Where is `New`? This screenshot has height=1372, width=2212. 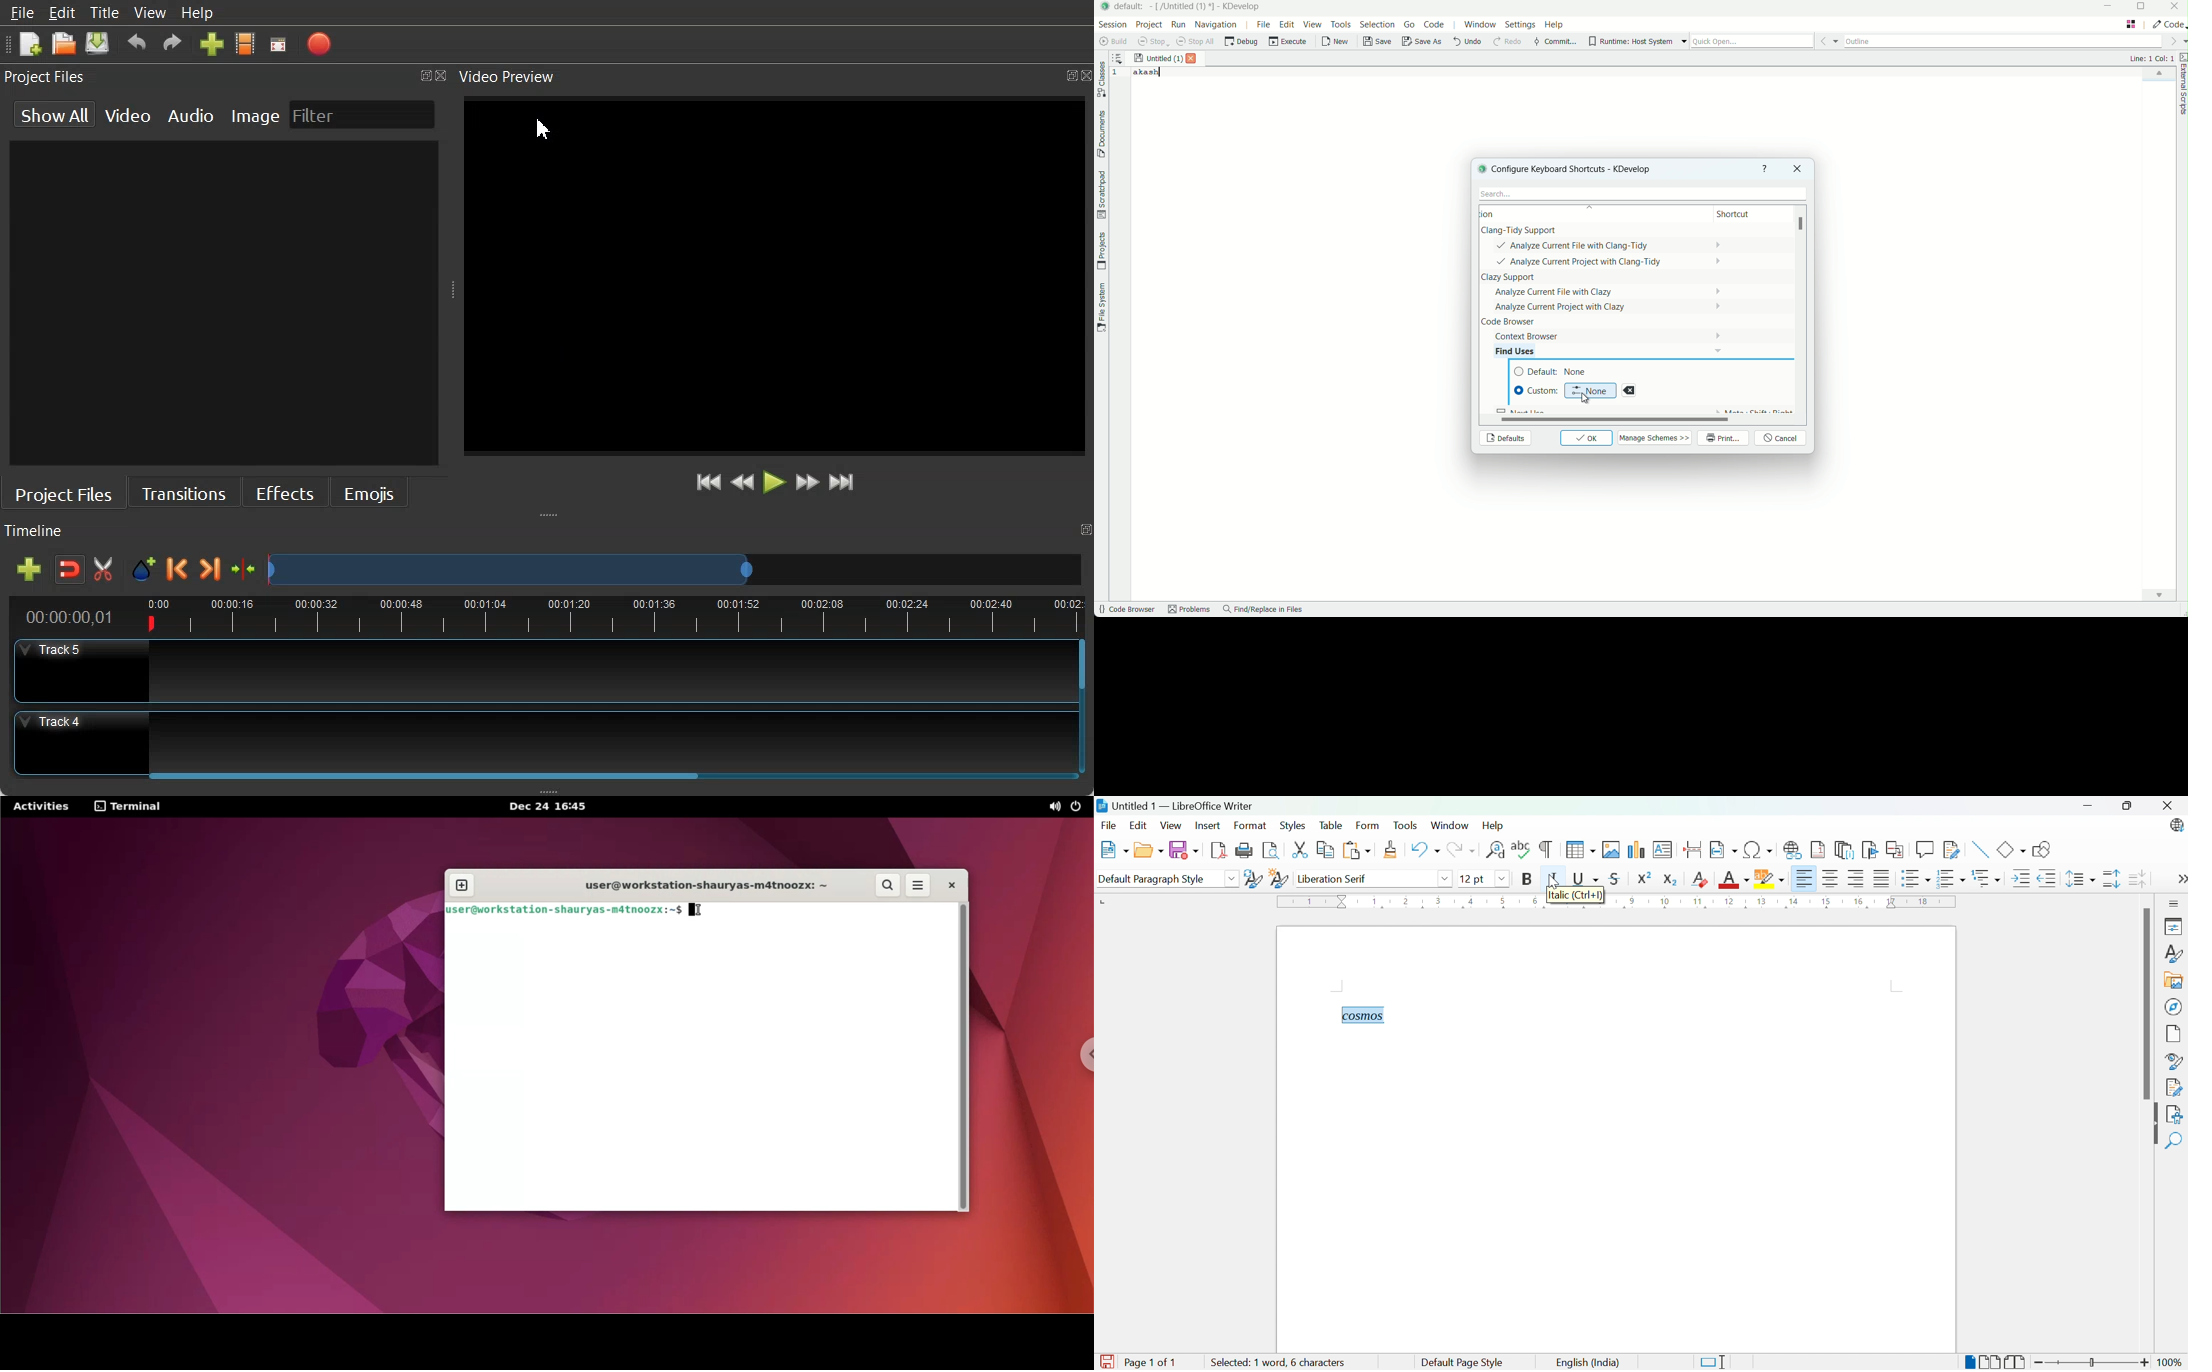 New is located at coordinates (1116, 849).